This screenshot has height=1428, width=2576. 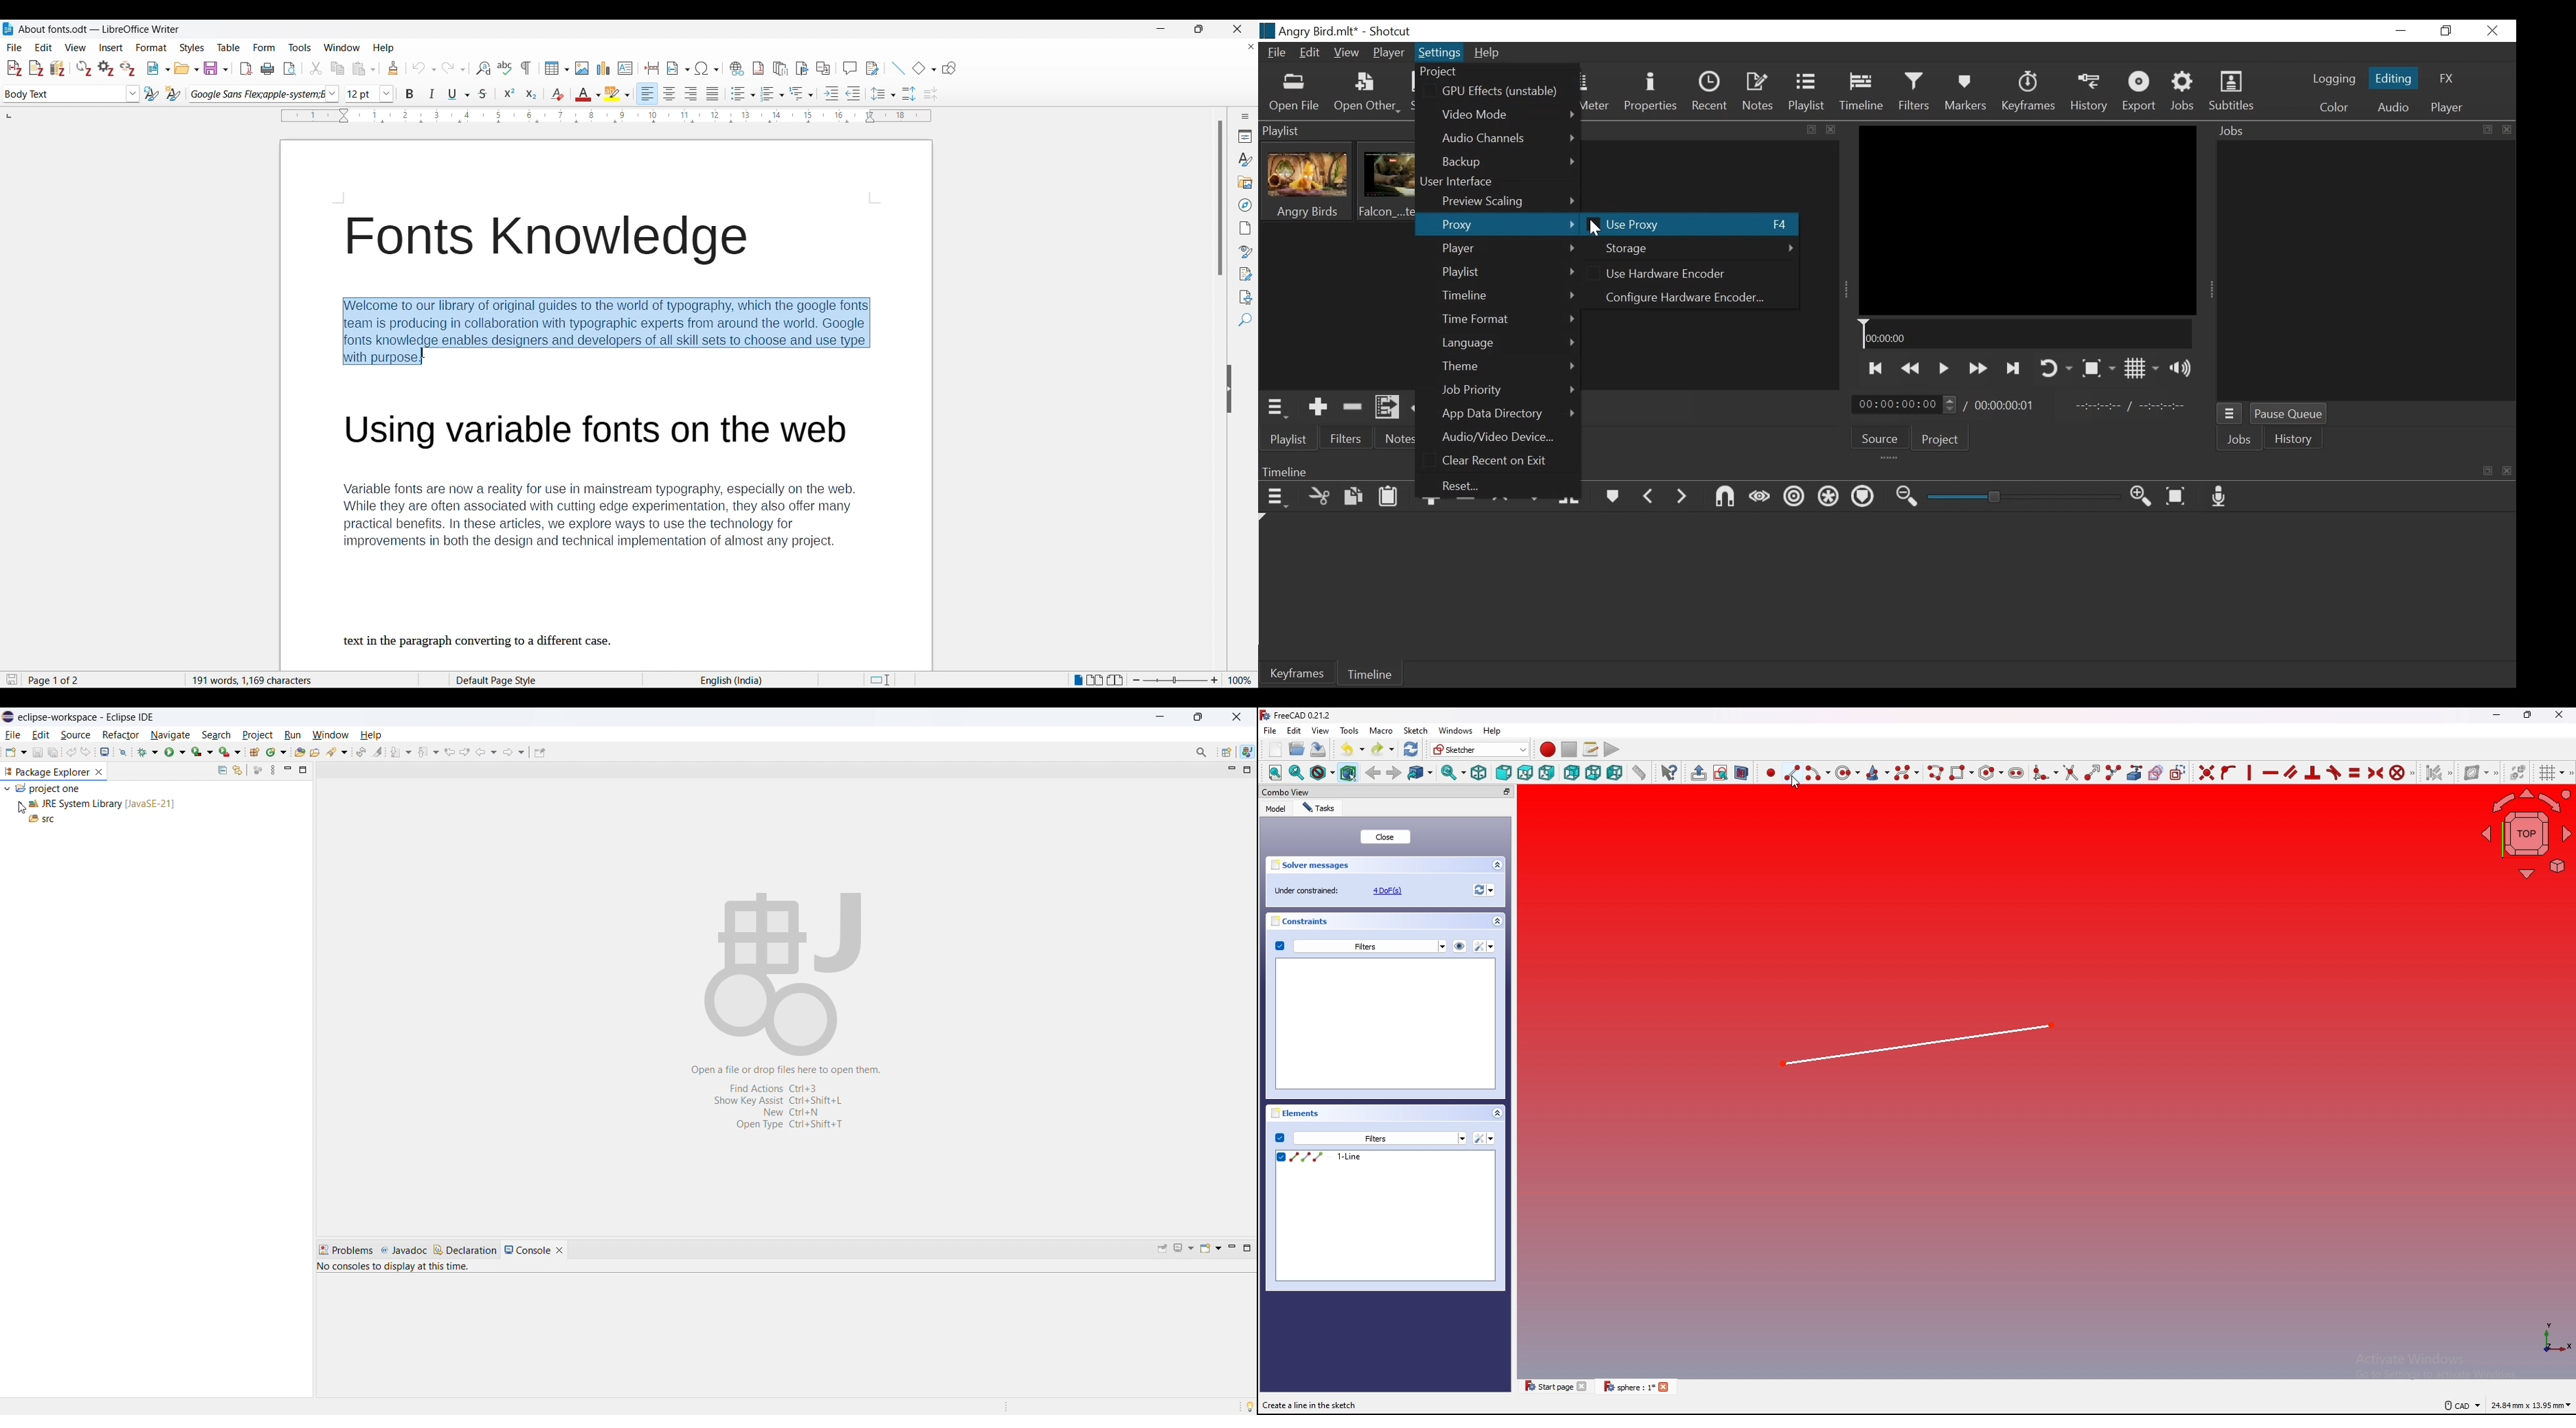 I want to click on focus on active task, so click(x=257, y=769).